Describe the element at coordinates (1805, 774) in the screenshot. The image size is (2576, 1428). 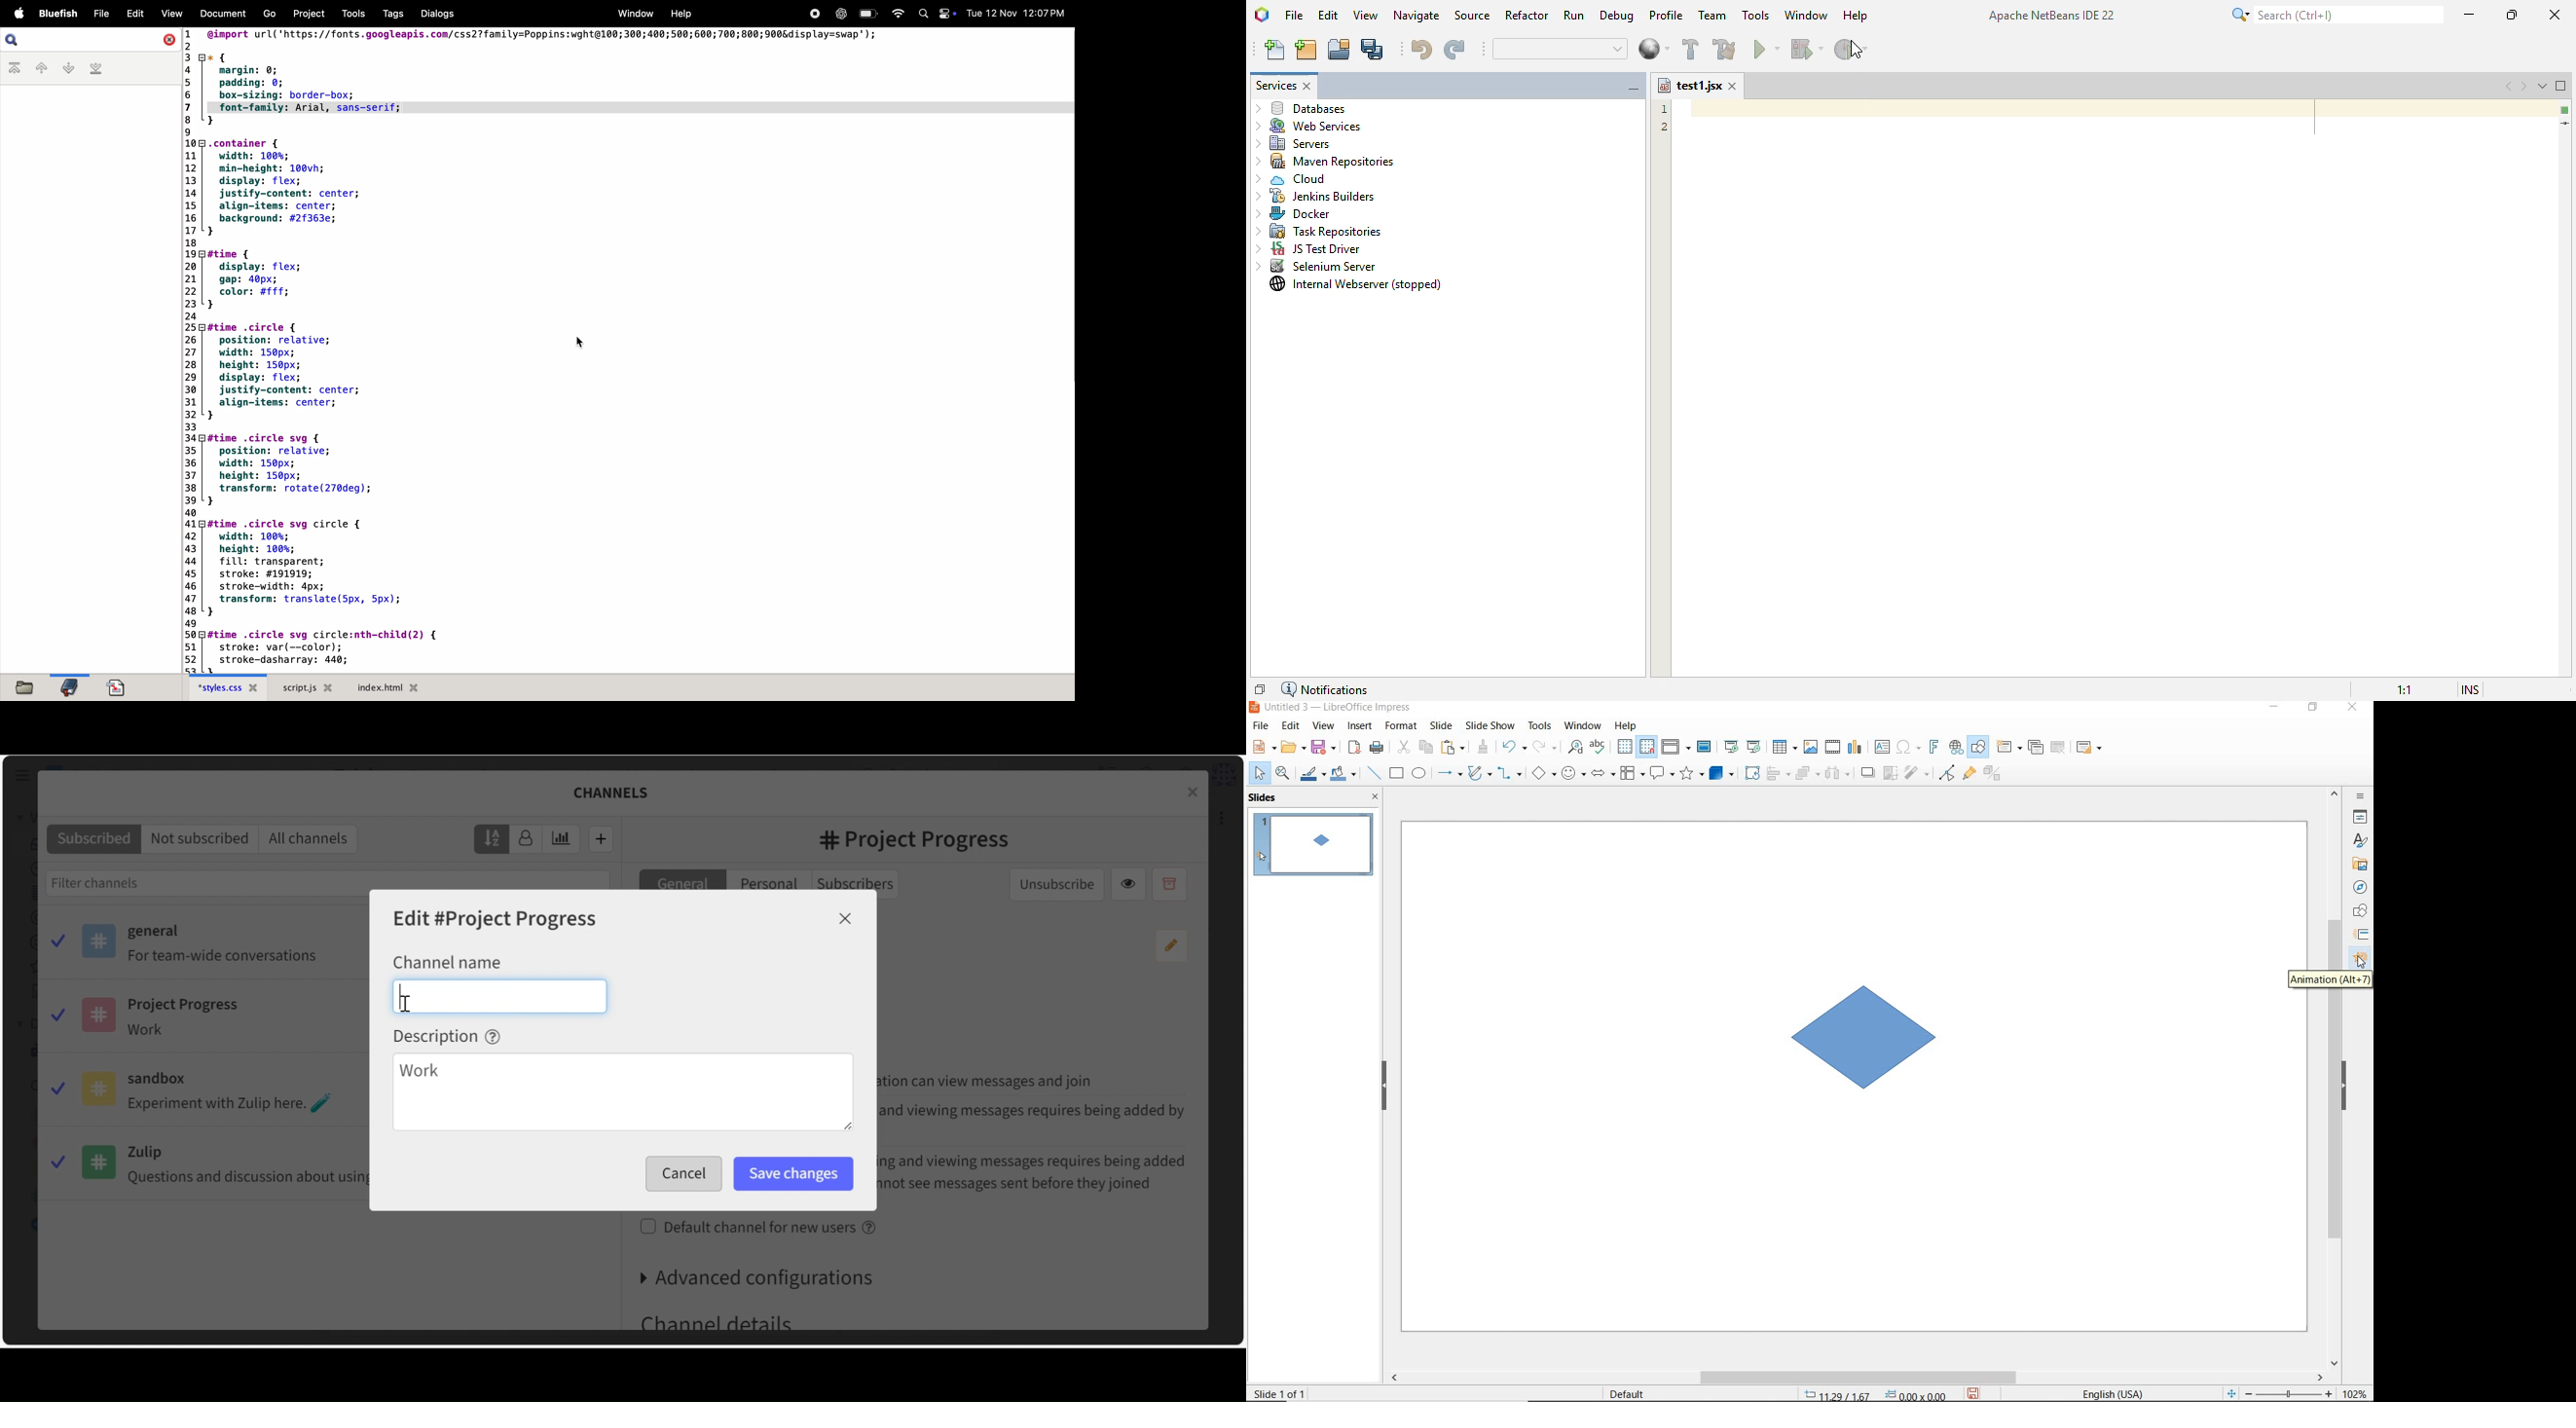
I see `arrange` at that location.